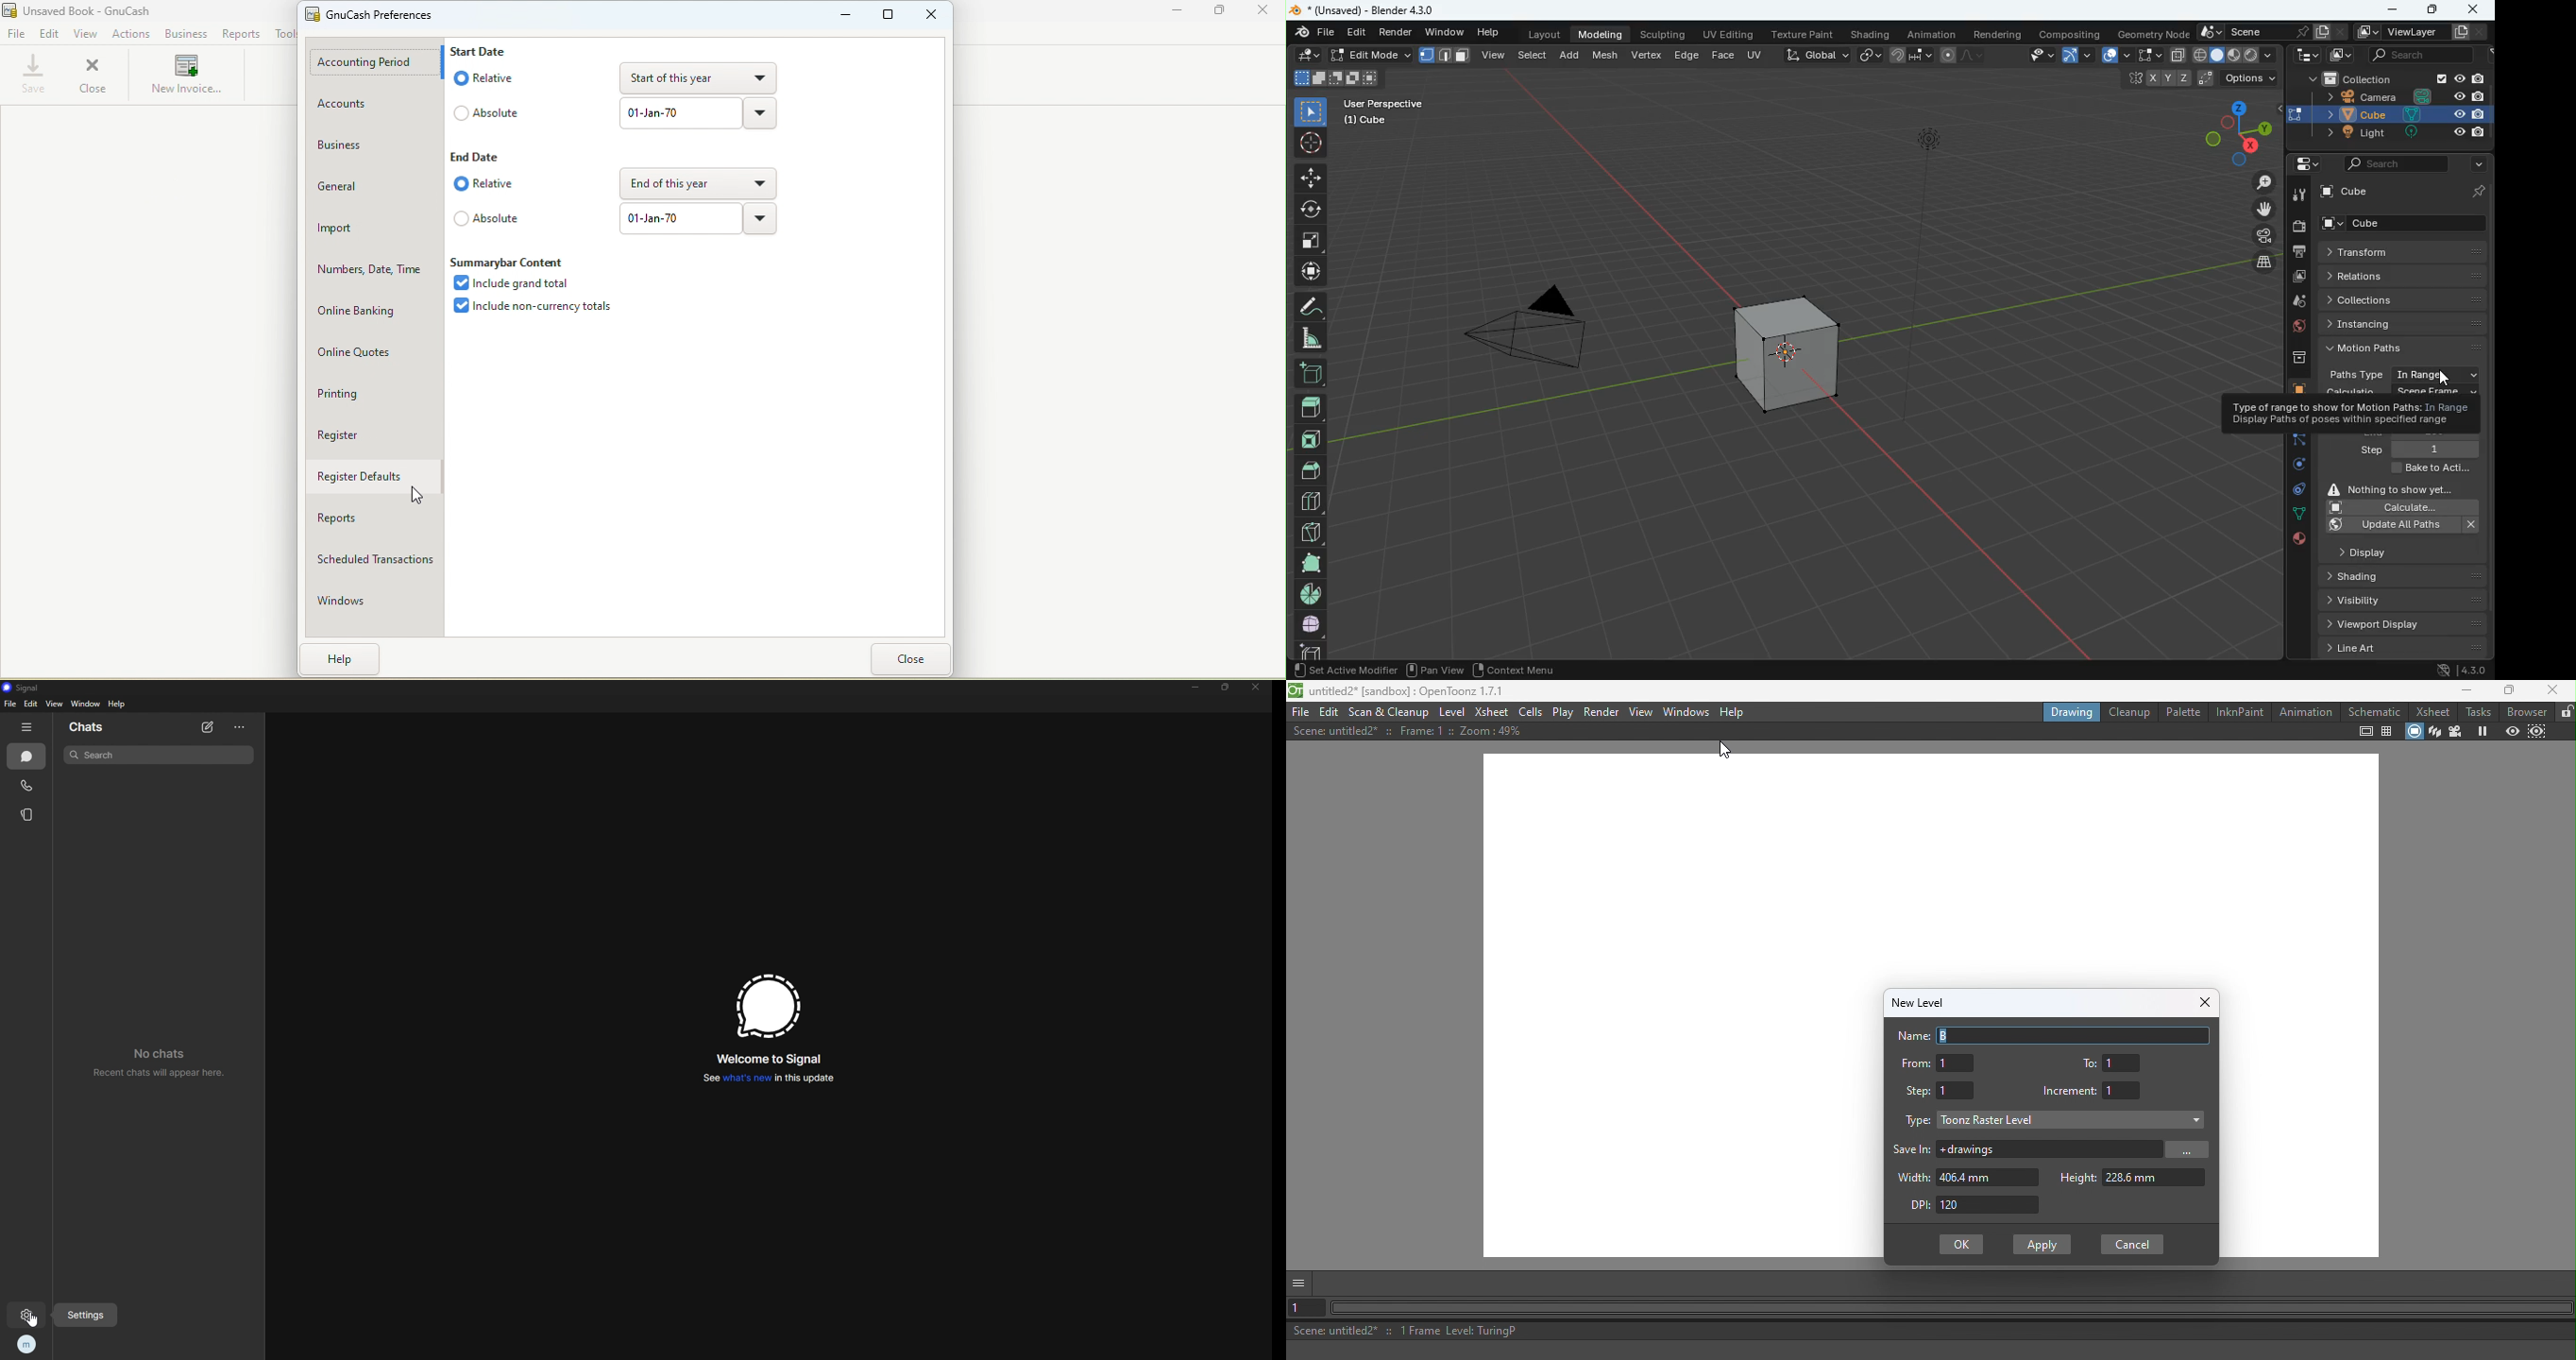 Image resolution: width=2576 pixels, height=1372 pixels. What do you see at coordinates (2394, 80) in the screenshot?
I see `collection` at bounding box center [2394, 80].